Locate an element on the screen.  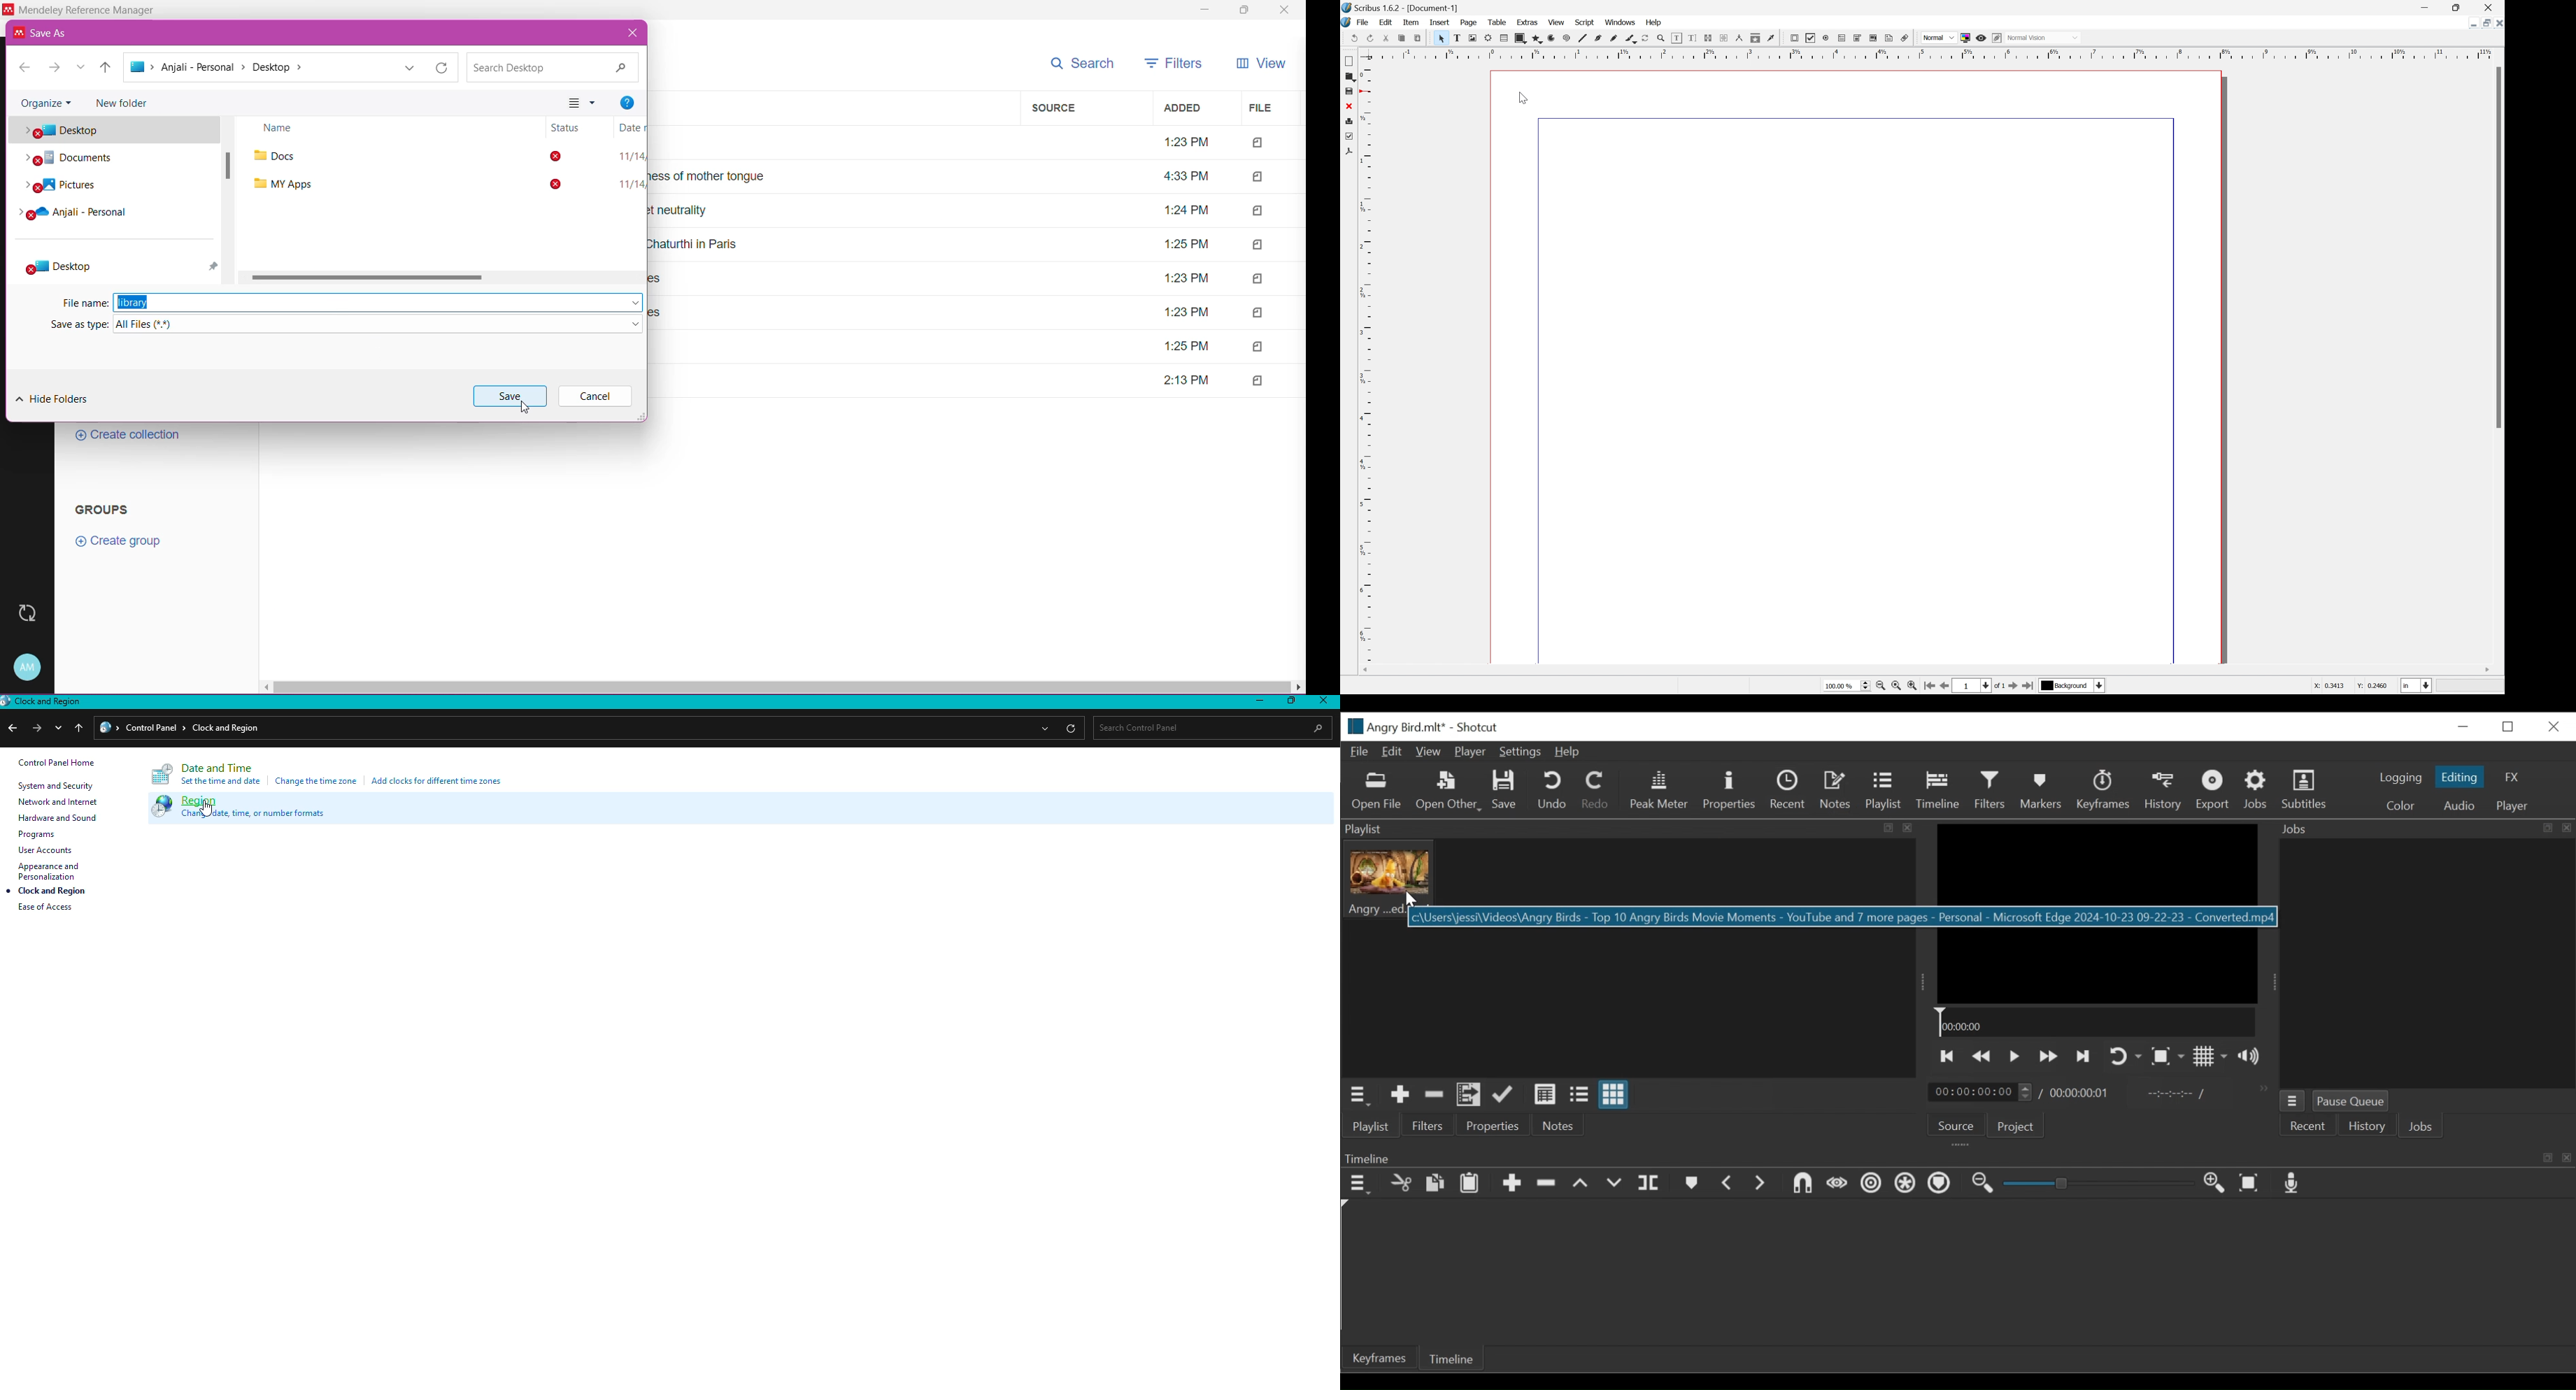
Get Help is located at coordinates (627, 103).